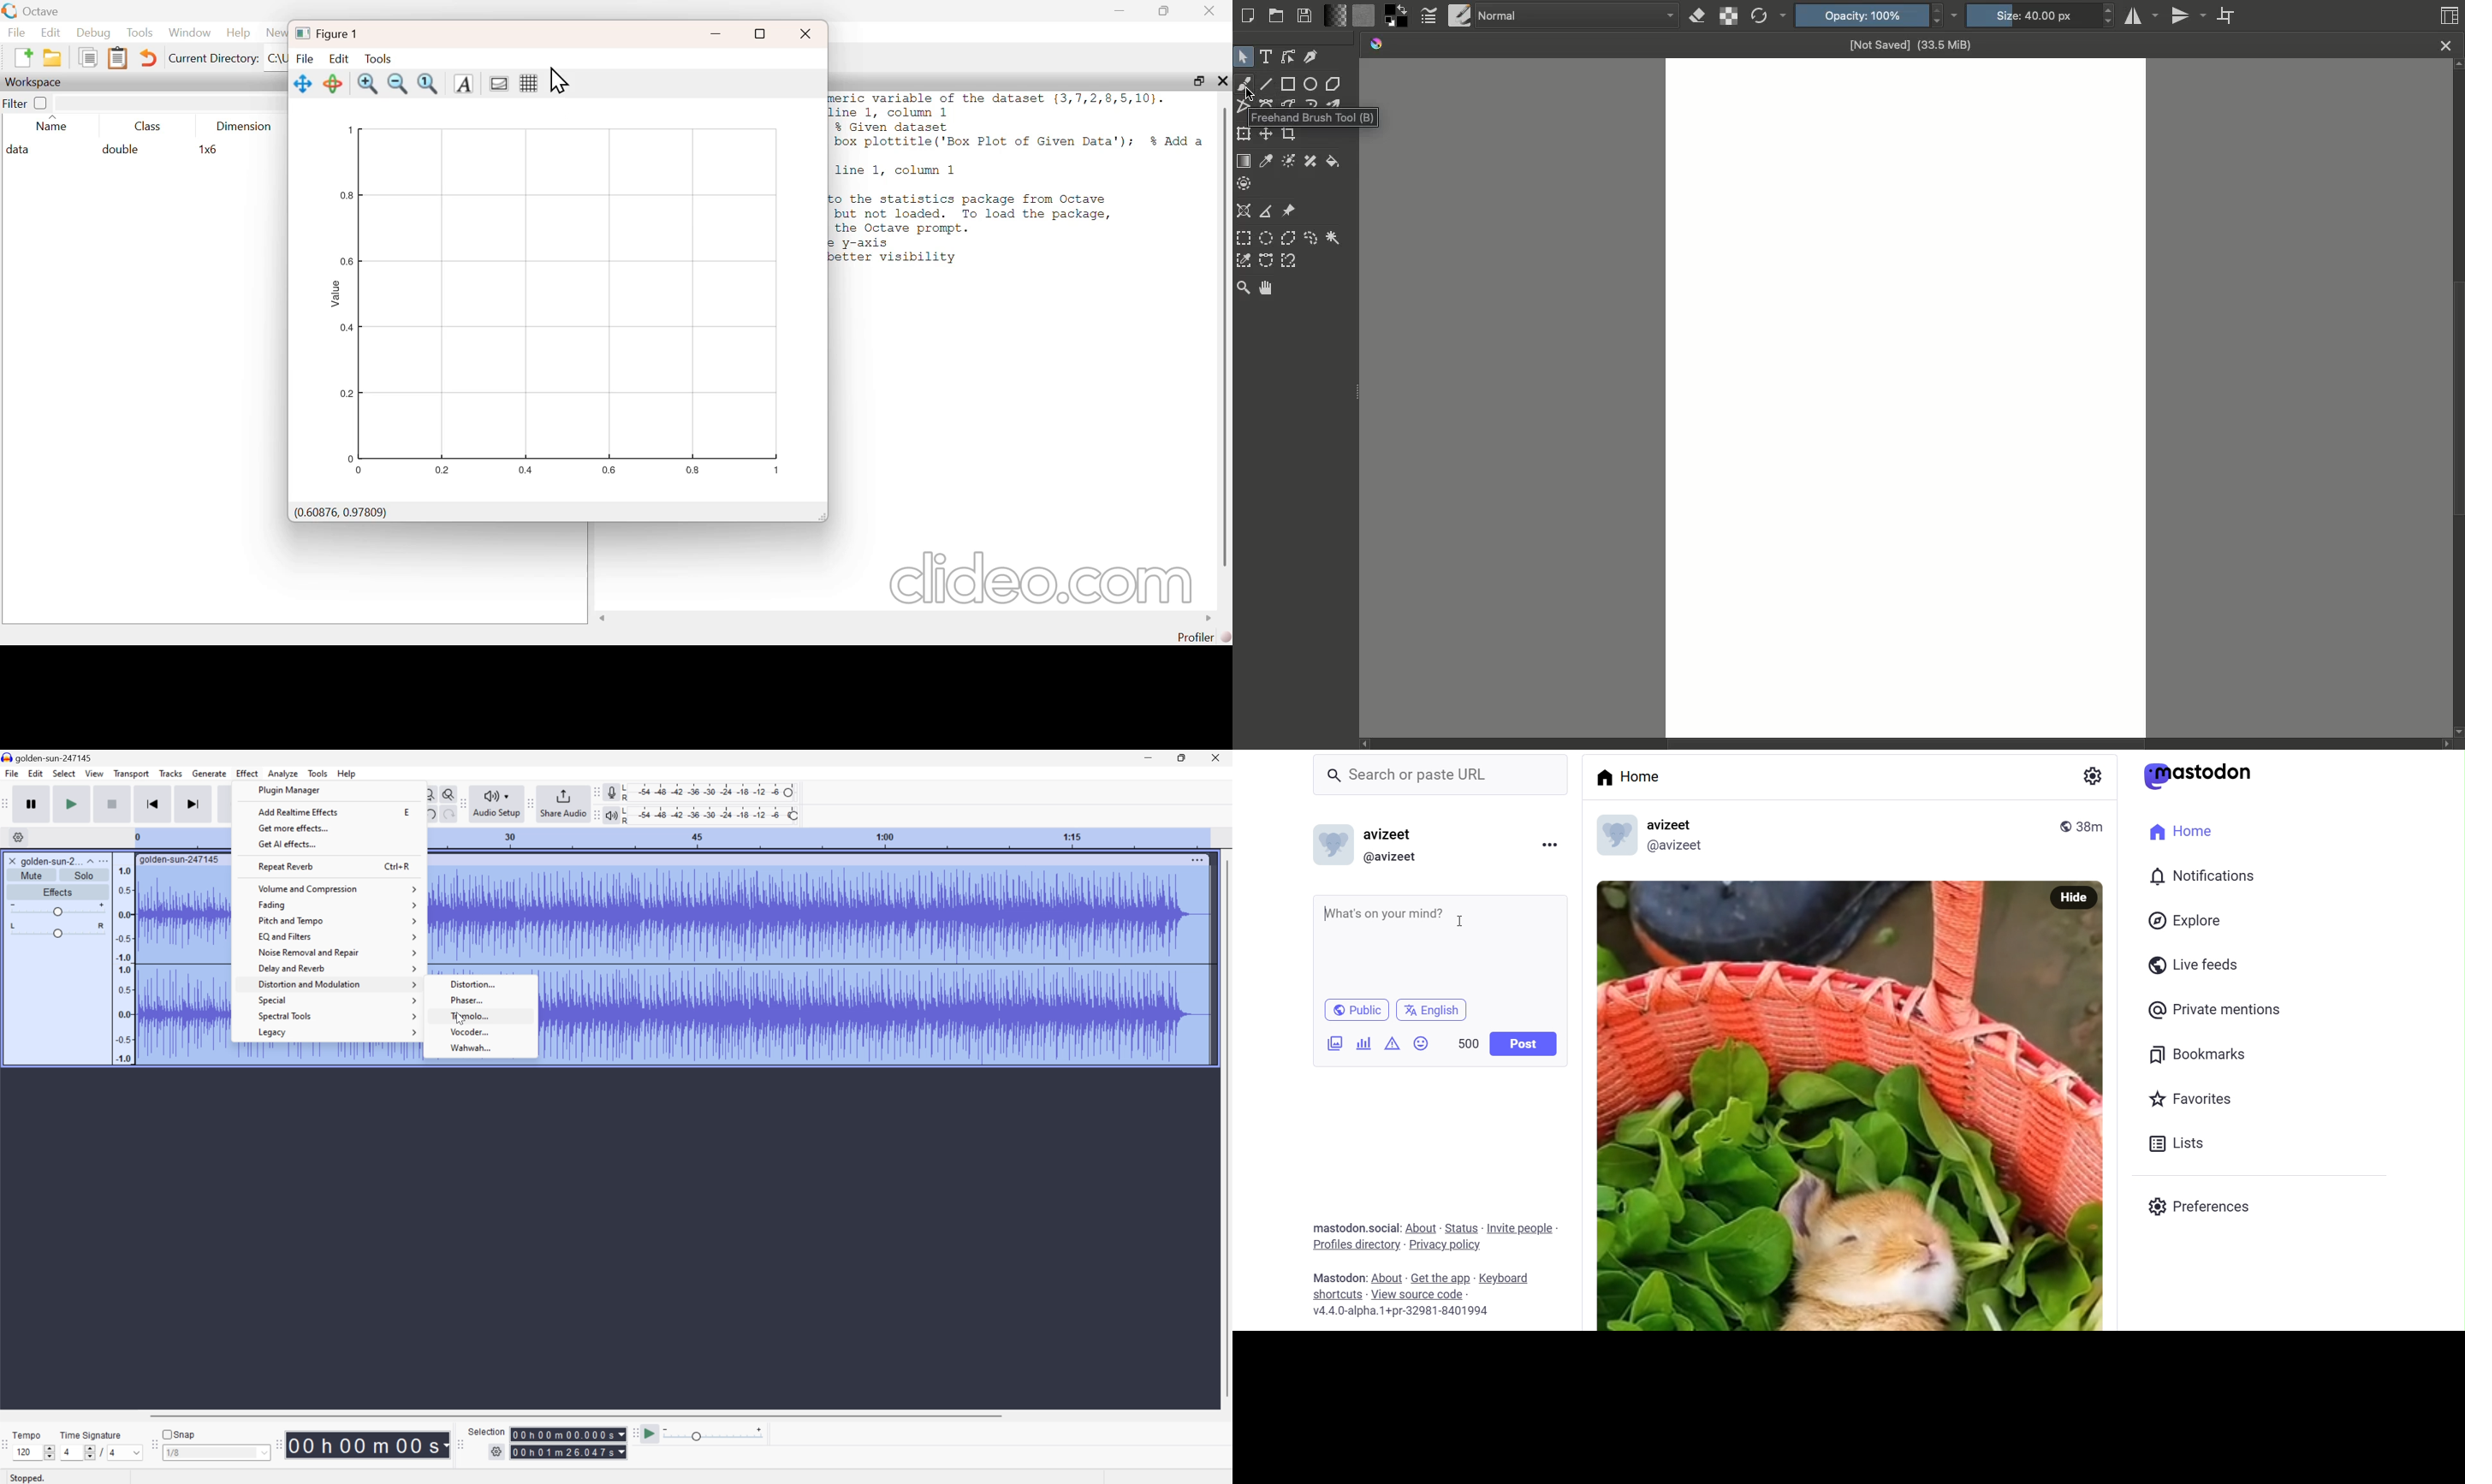  Describe the element at coordinates (1034, 578) in the screenshot. I see `clideo.com` at that location.